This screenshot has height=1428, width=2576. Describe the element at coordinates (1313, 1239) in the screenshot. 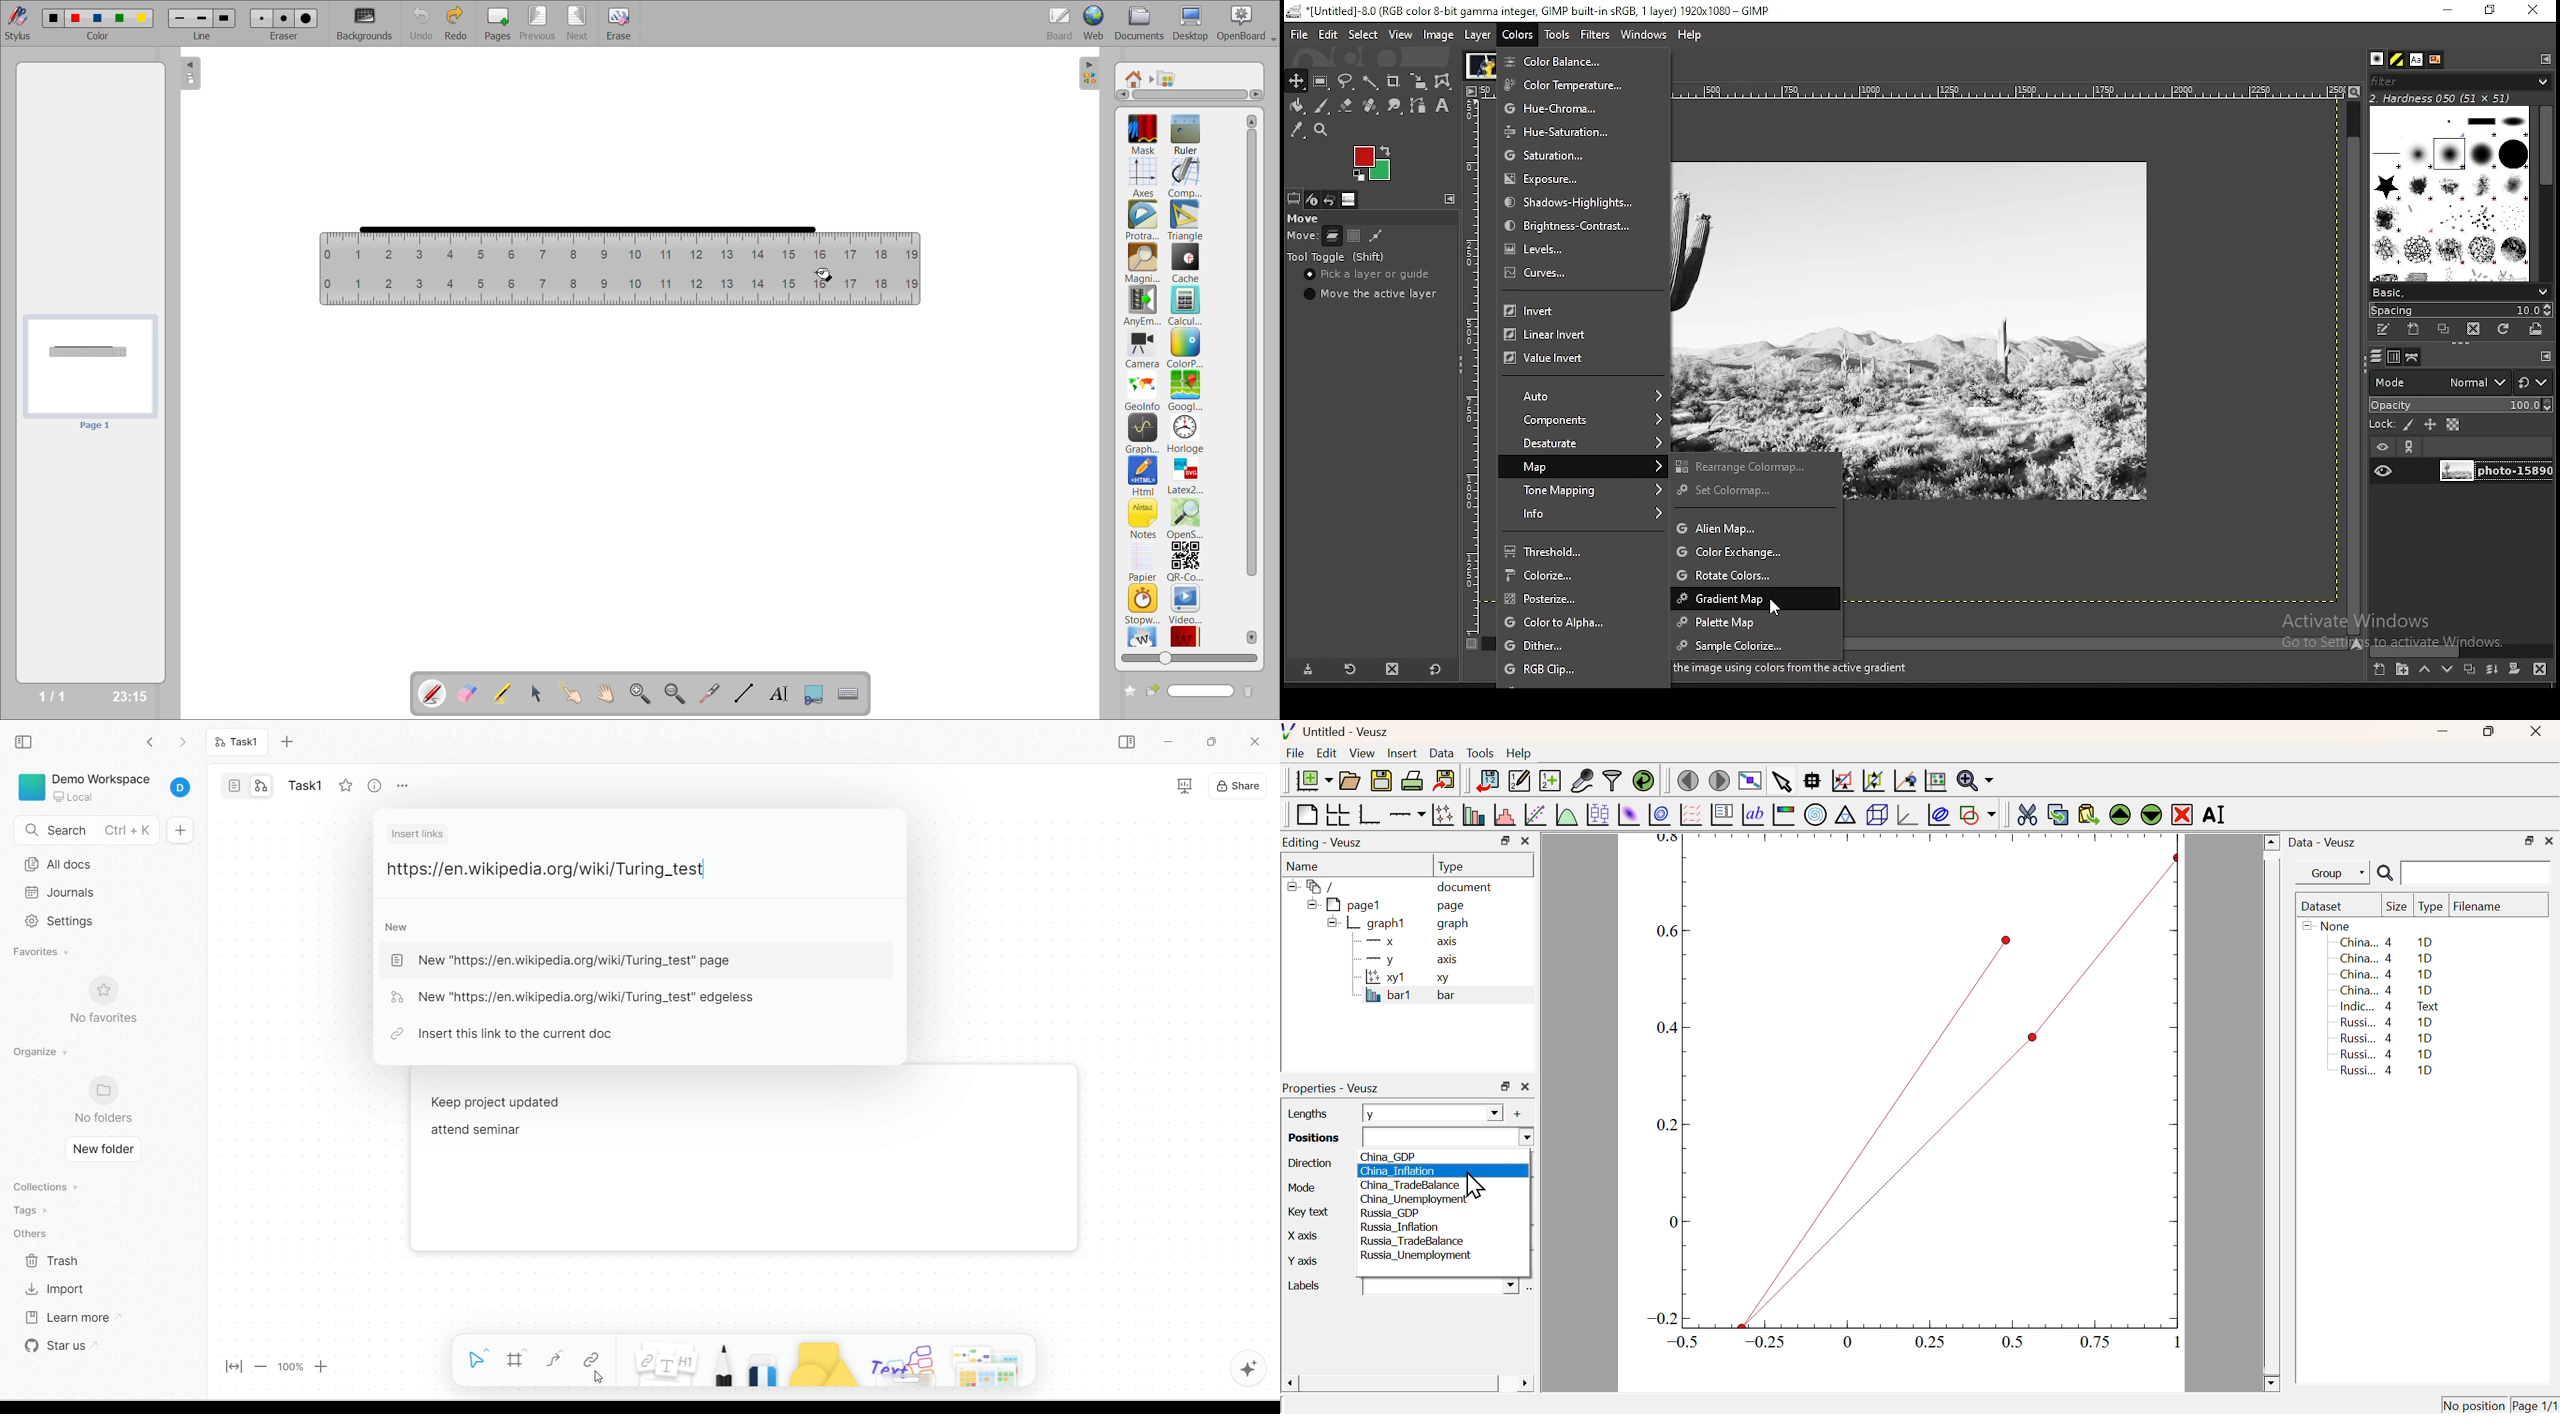

I see `X Axis` at that location.